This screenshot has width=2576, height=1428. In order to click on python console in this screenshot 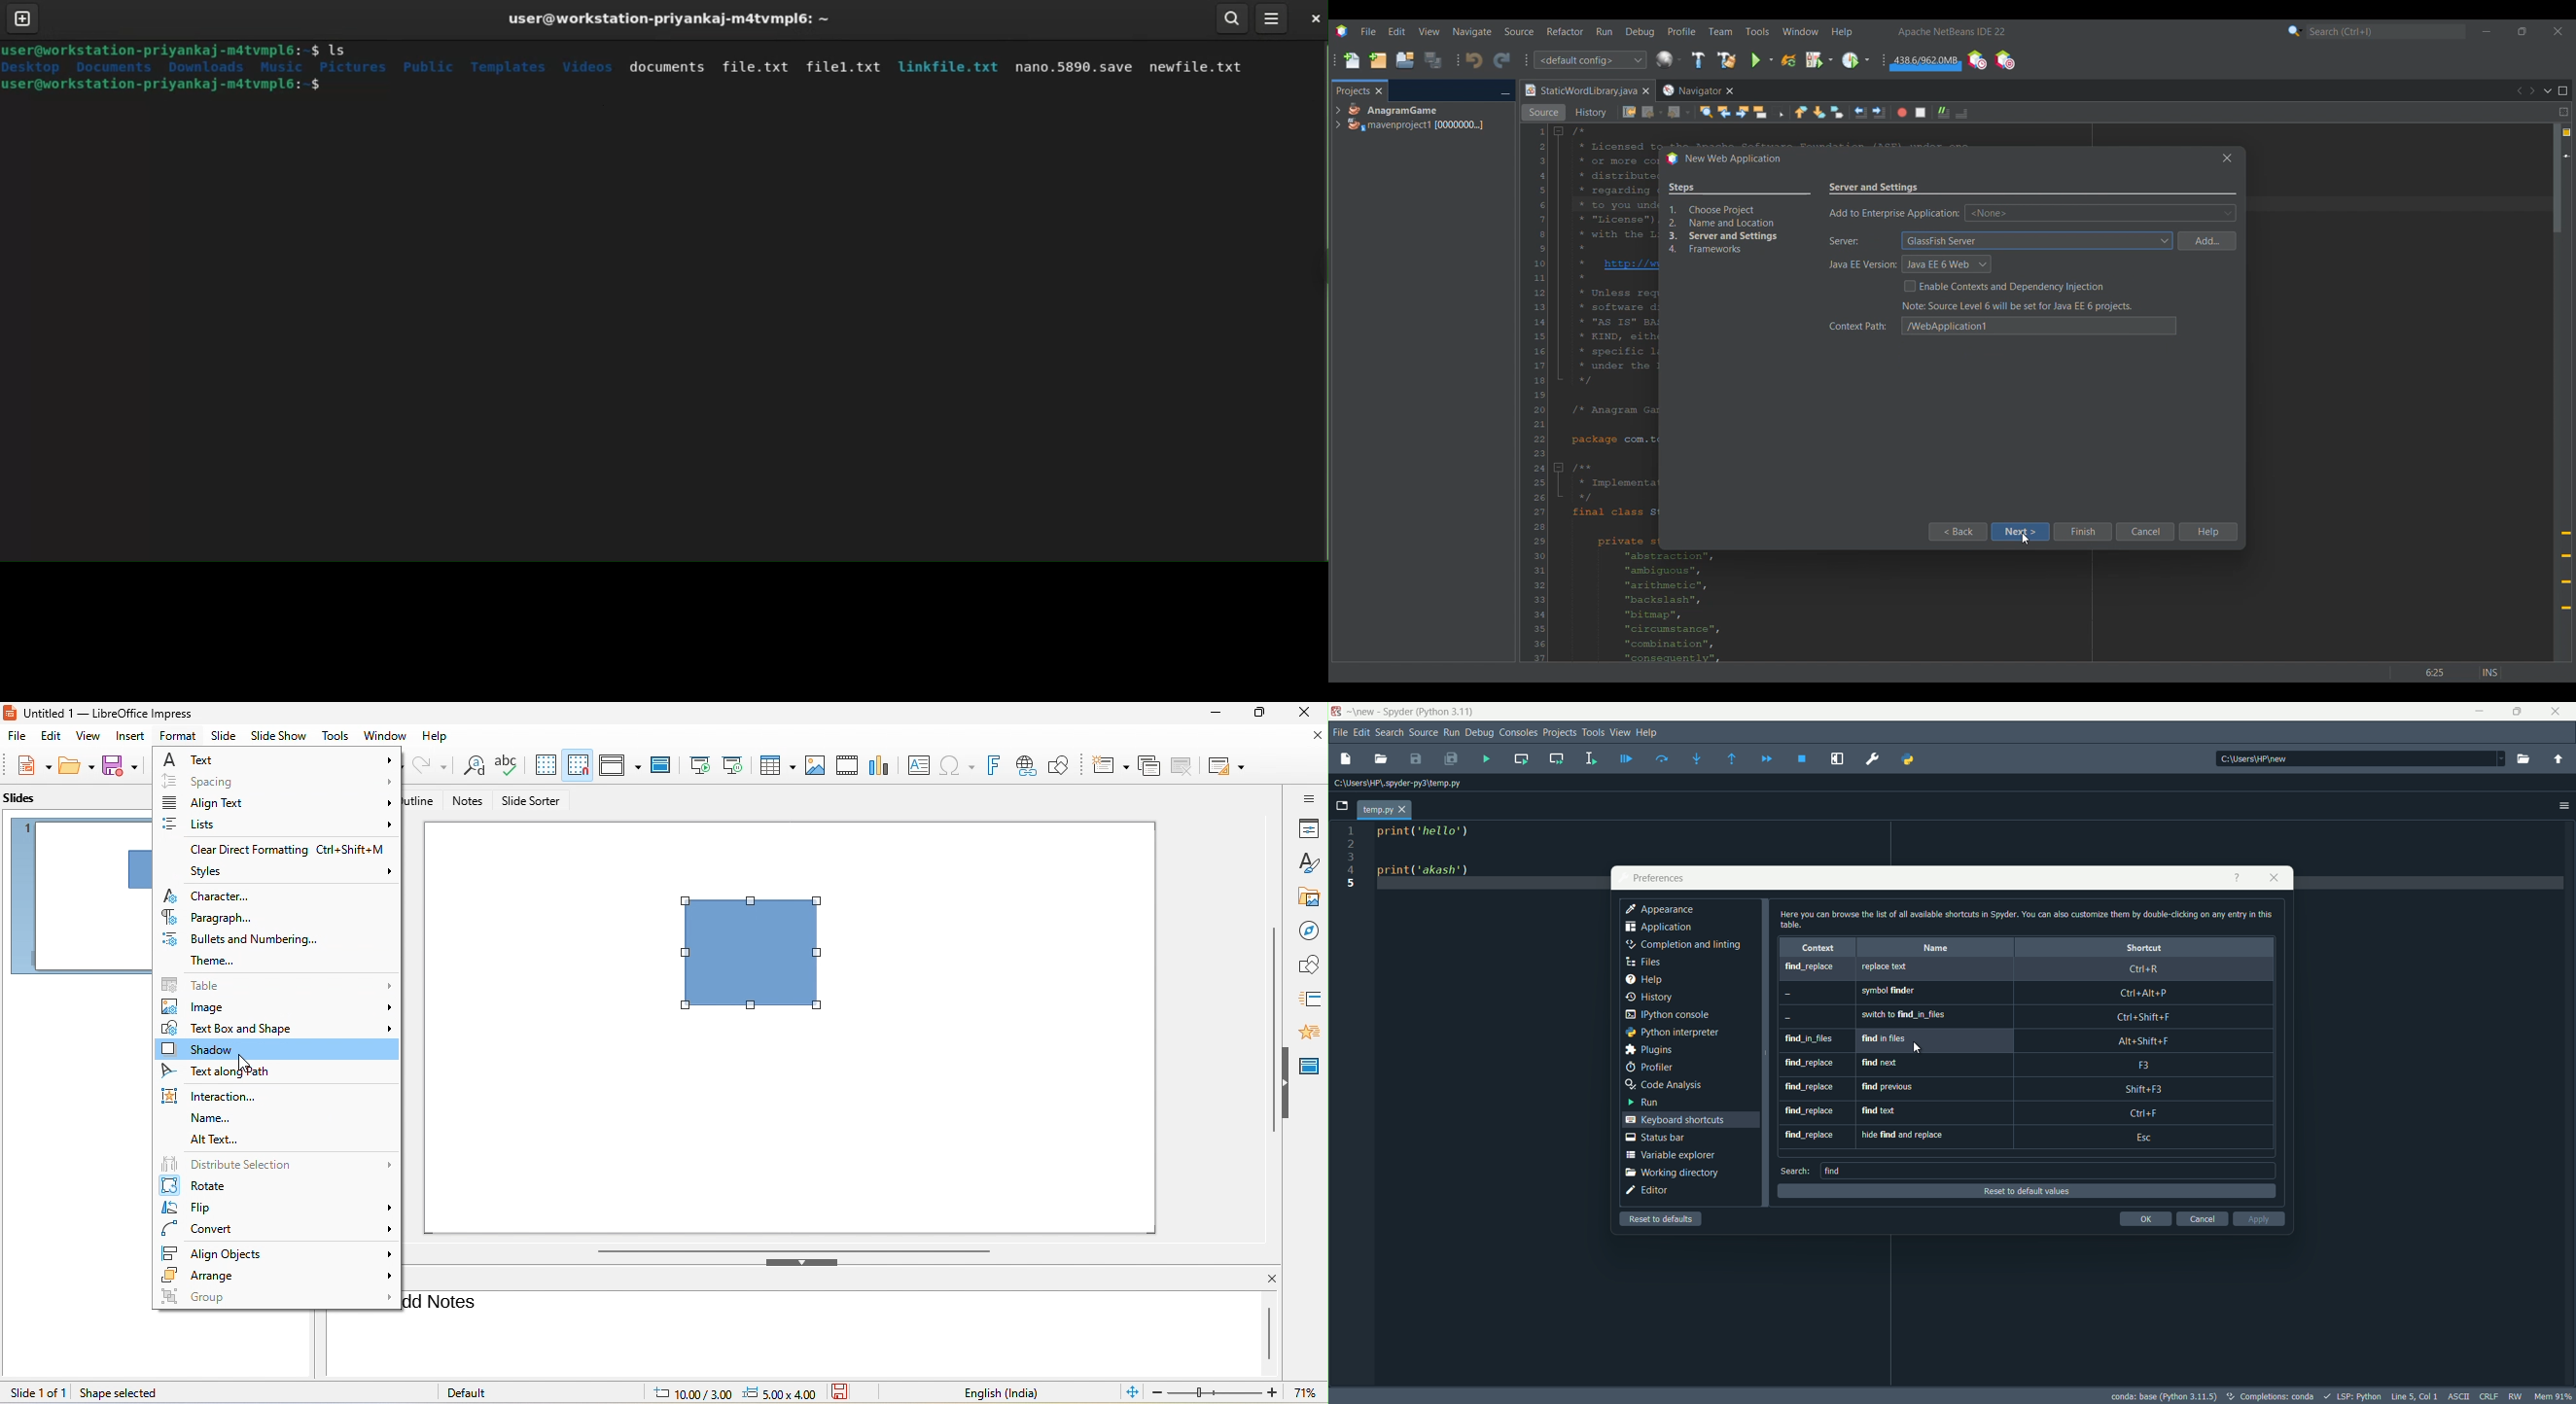, I will do `click(1675, 1015)`.